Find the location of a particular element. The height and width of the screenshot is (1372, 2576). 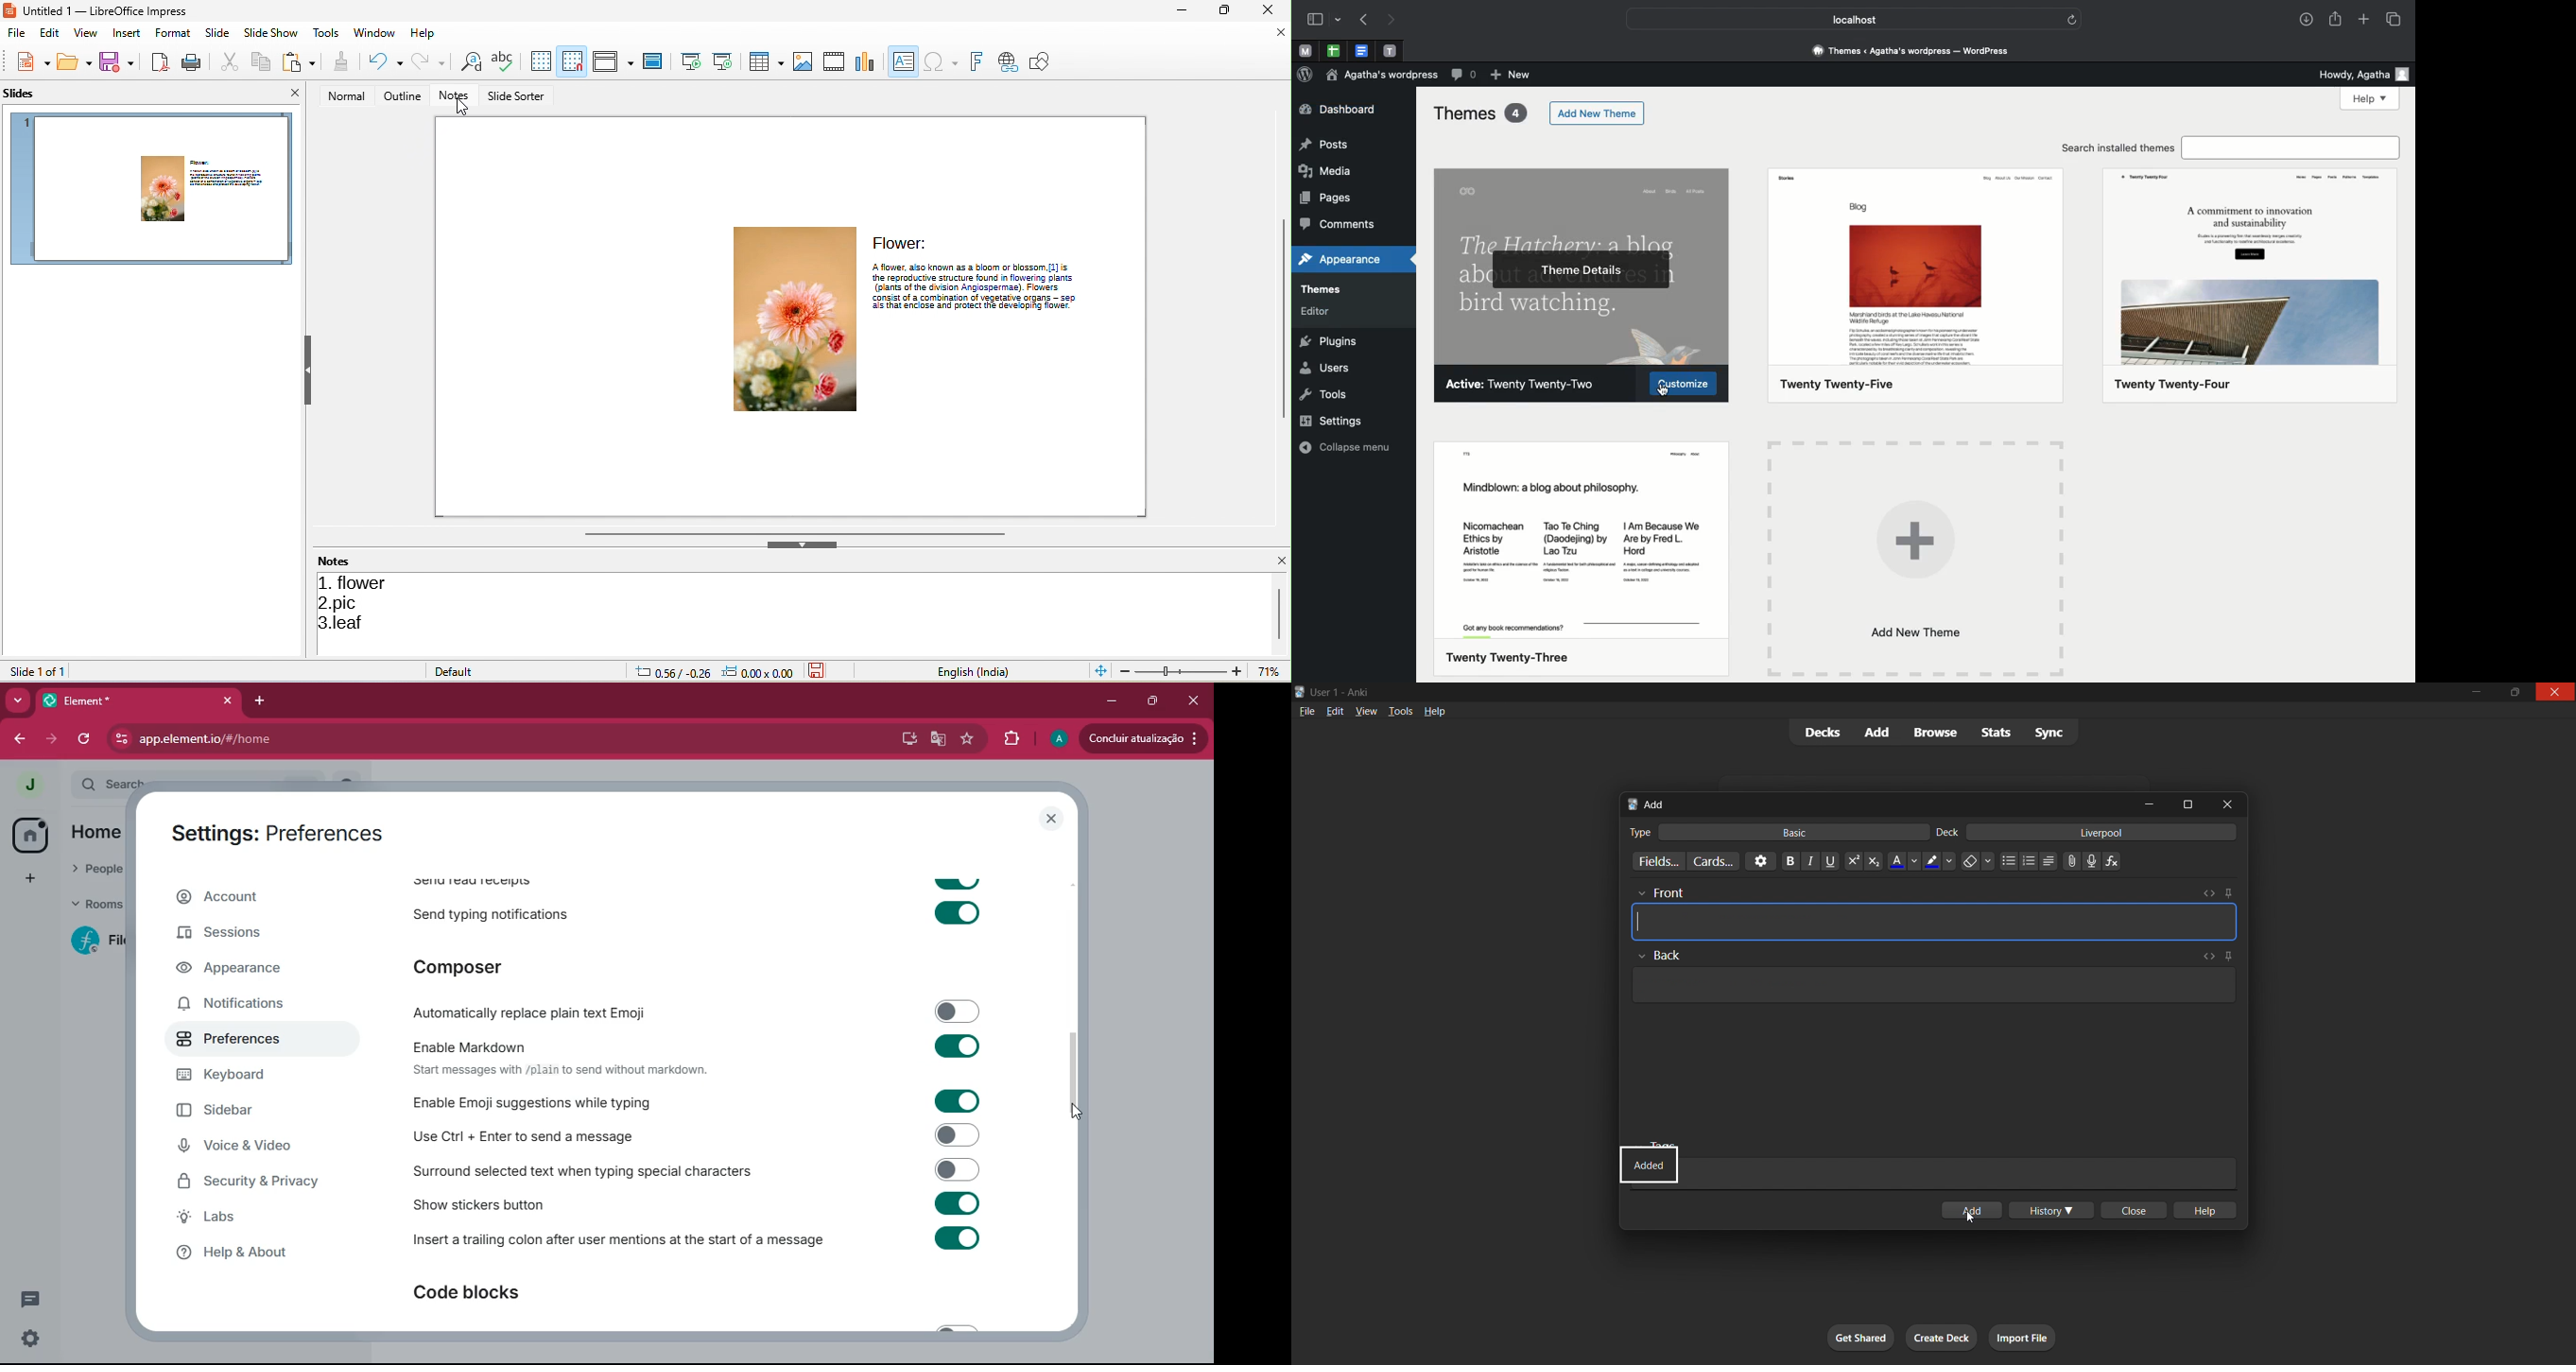

Downloads is located at coordinates (2308, 21).